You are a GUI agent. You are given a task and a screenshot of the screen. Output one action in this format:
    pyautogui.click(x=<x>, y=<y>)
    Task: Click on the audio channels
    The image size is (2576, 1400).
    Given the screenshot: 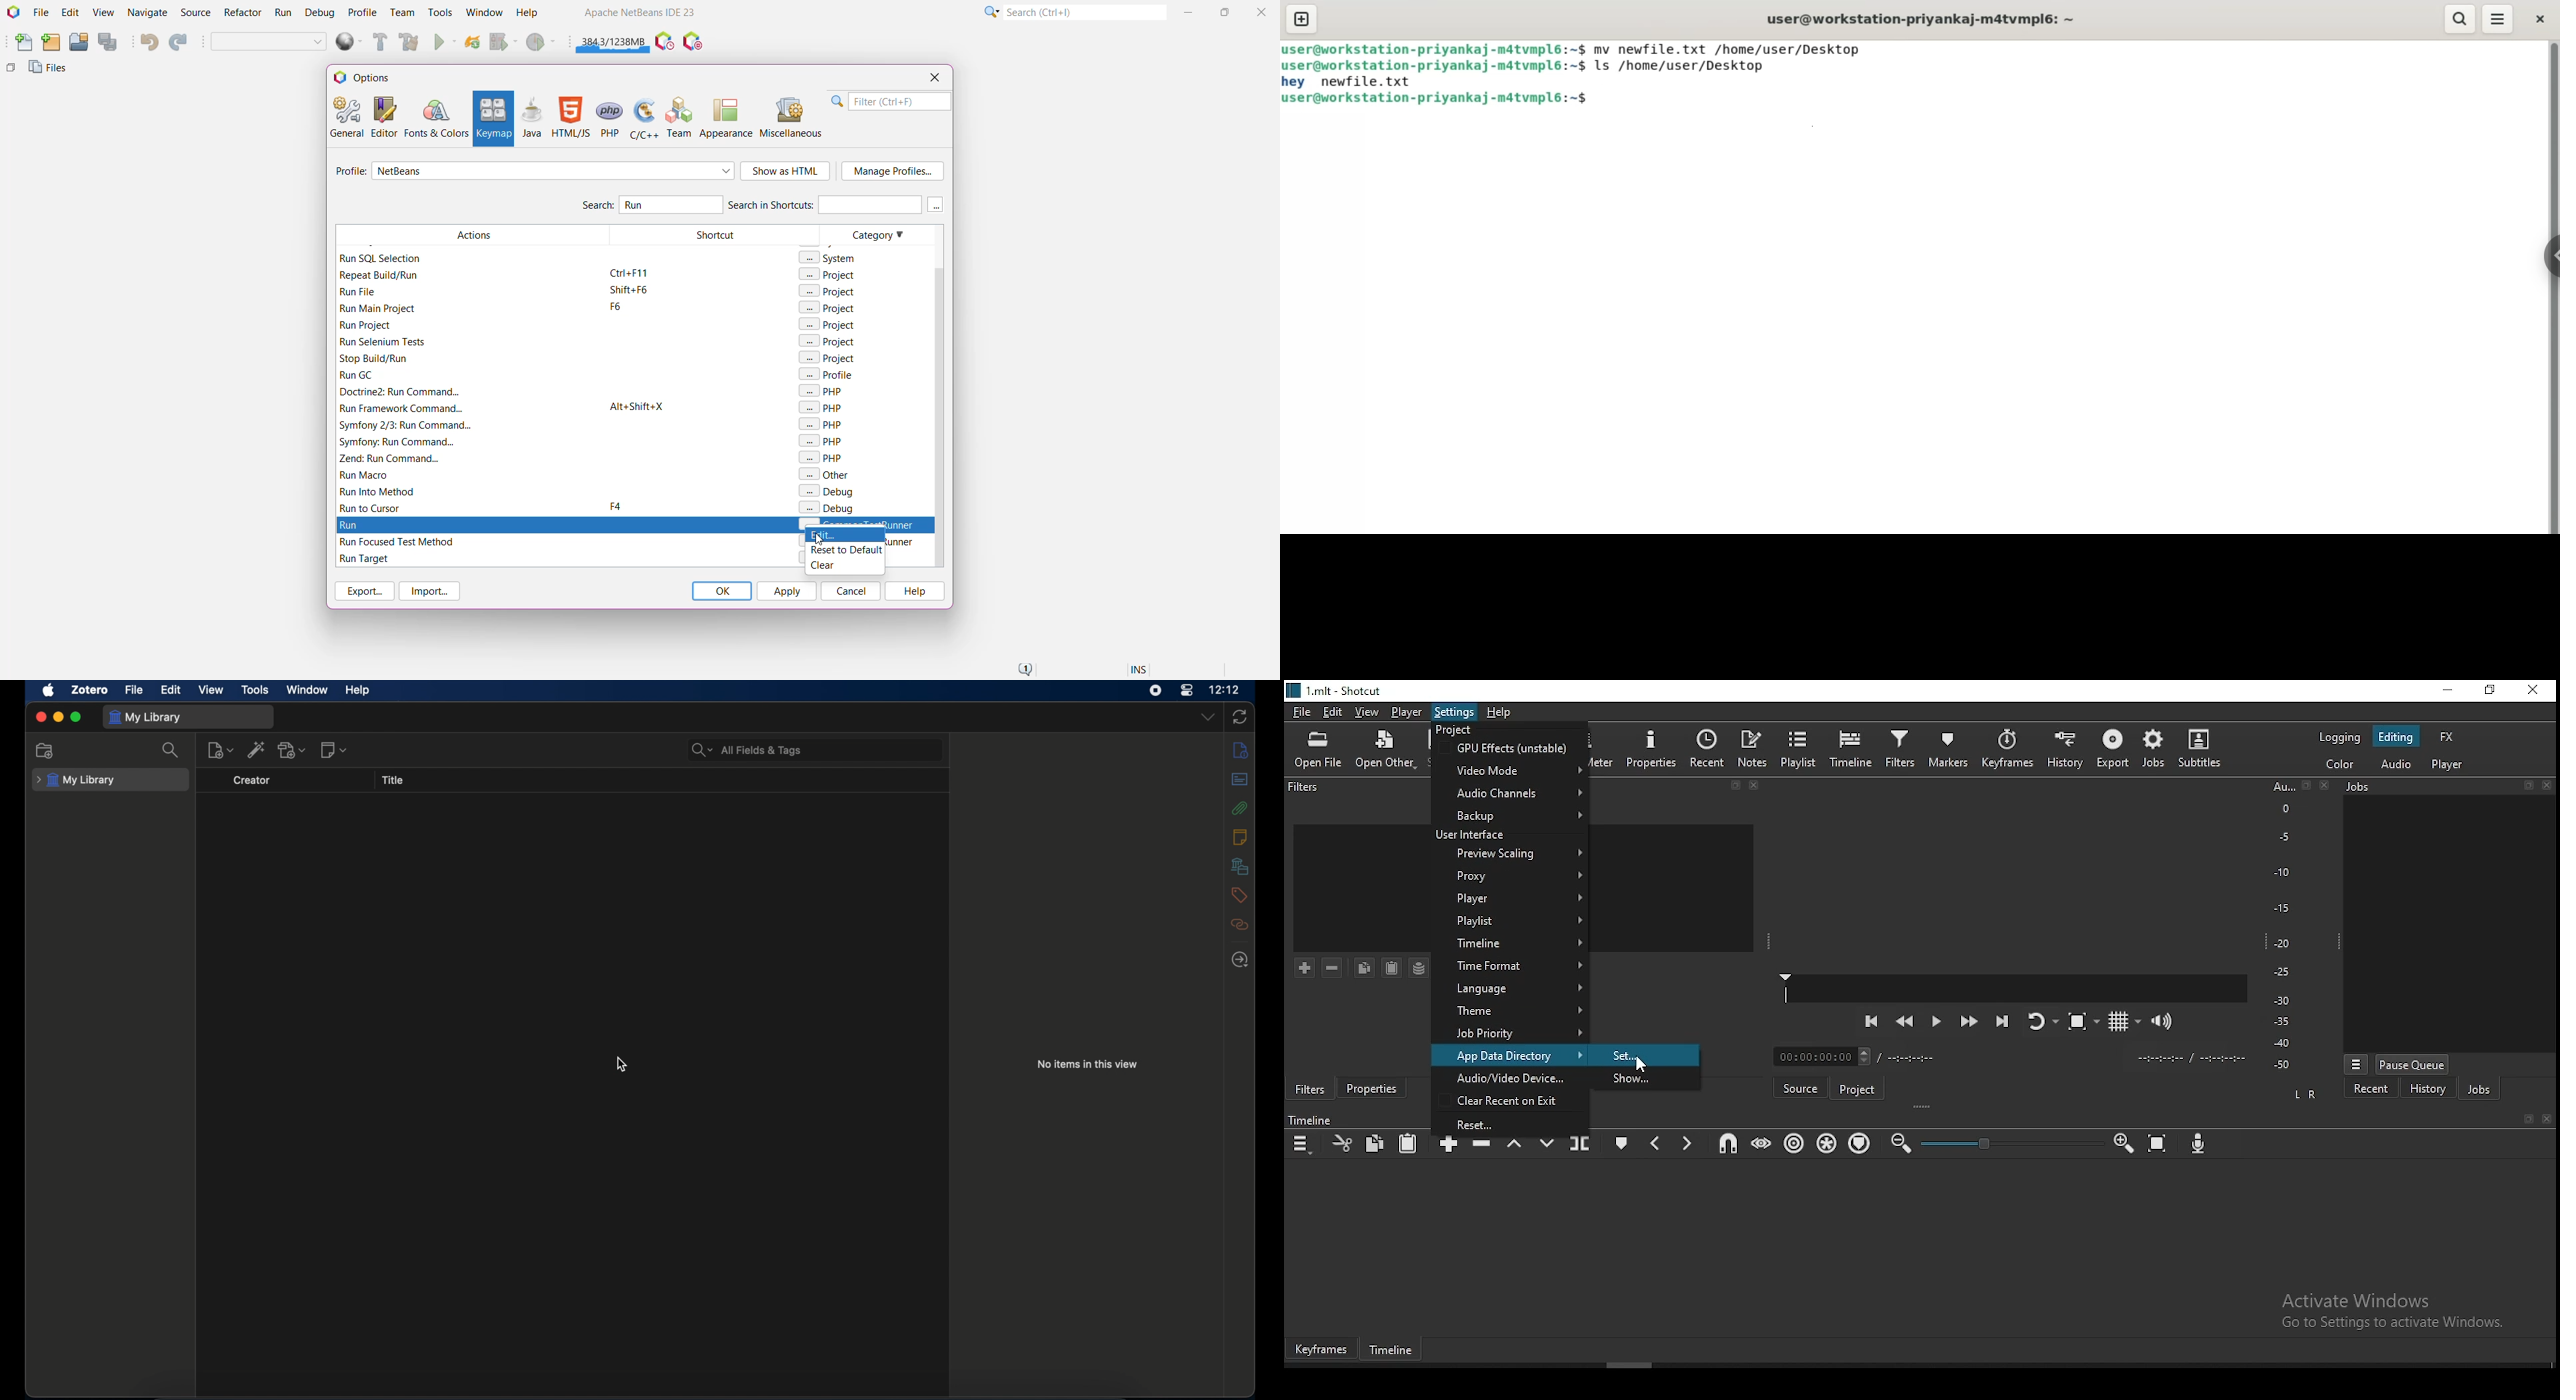 What is the action you would take?
    pyautogui.click(x=1511, y=795)
    